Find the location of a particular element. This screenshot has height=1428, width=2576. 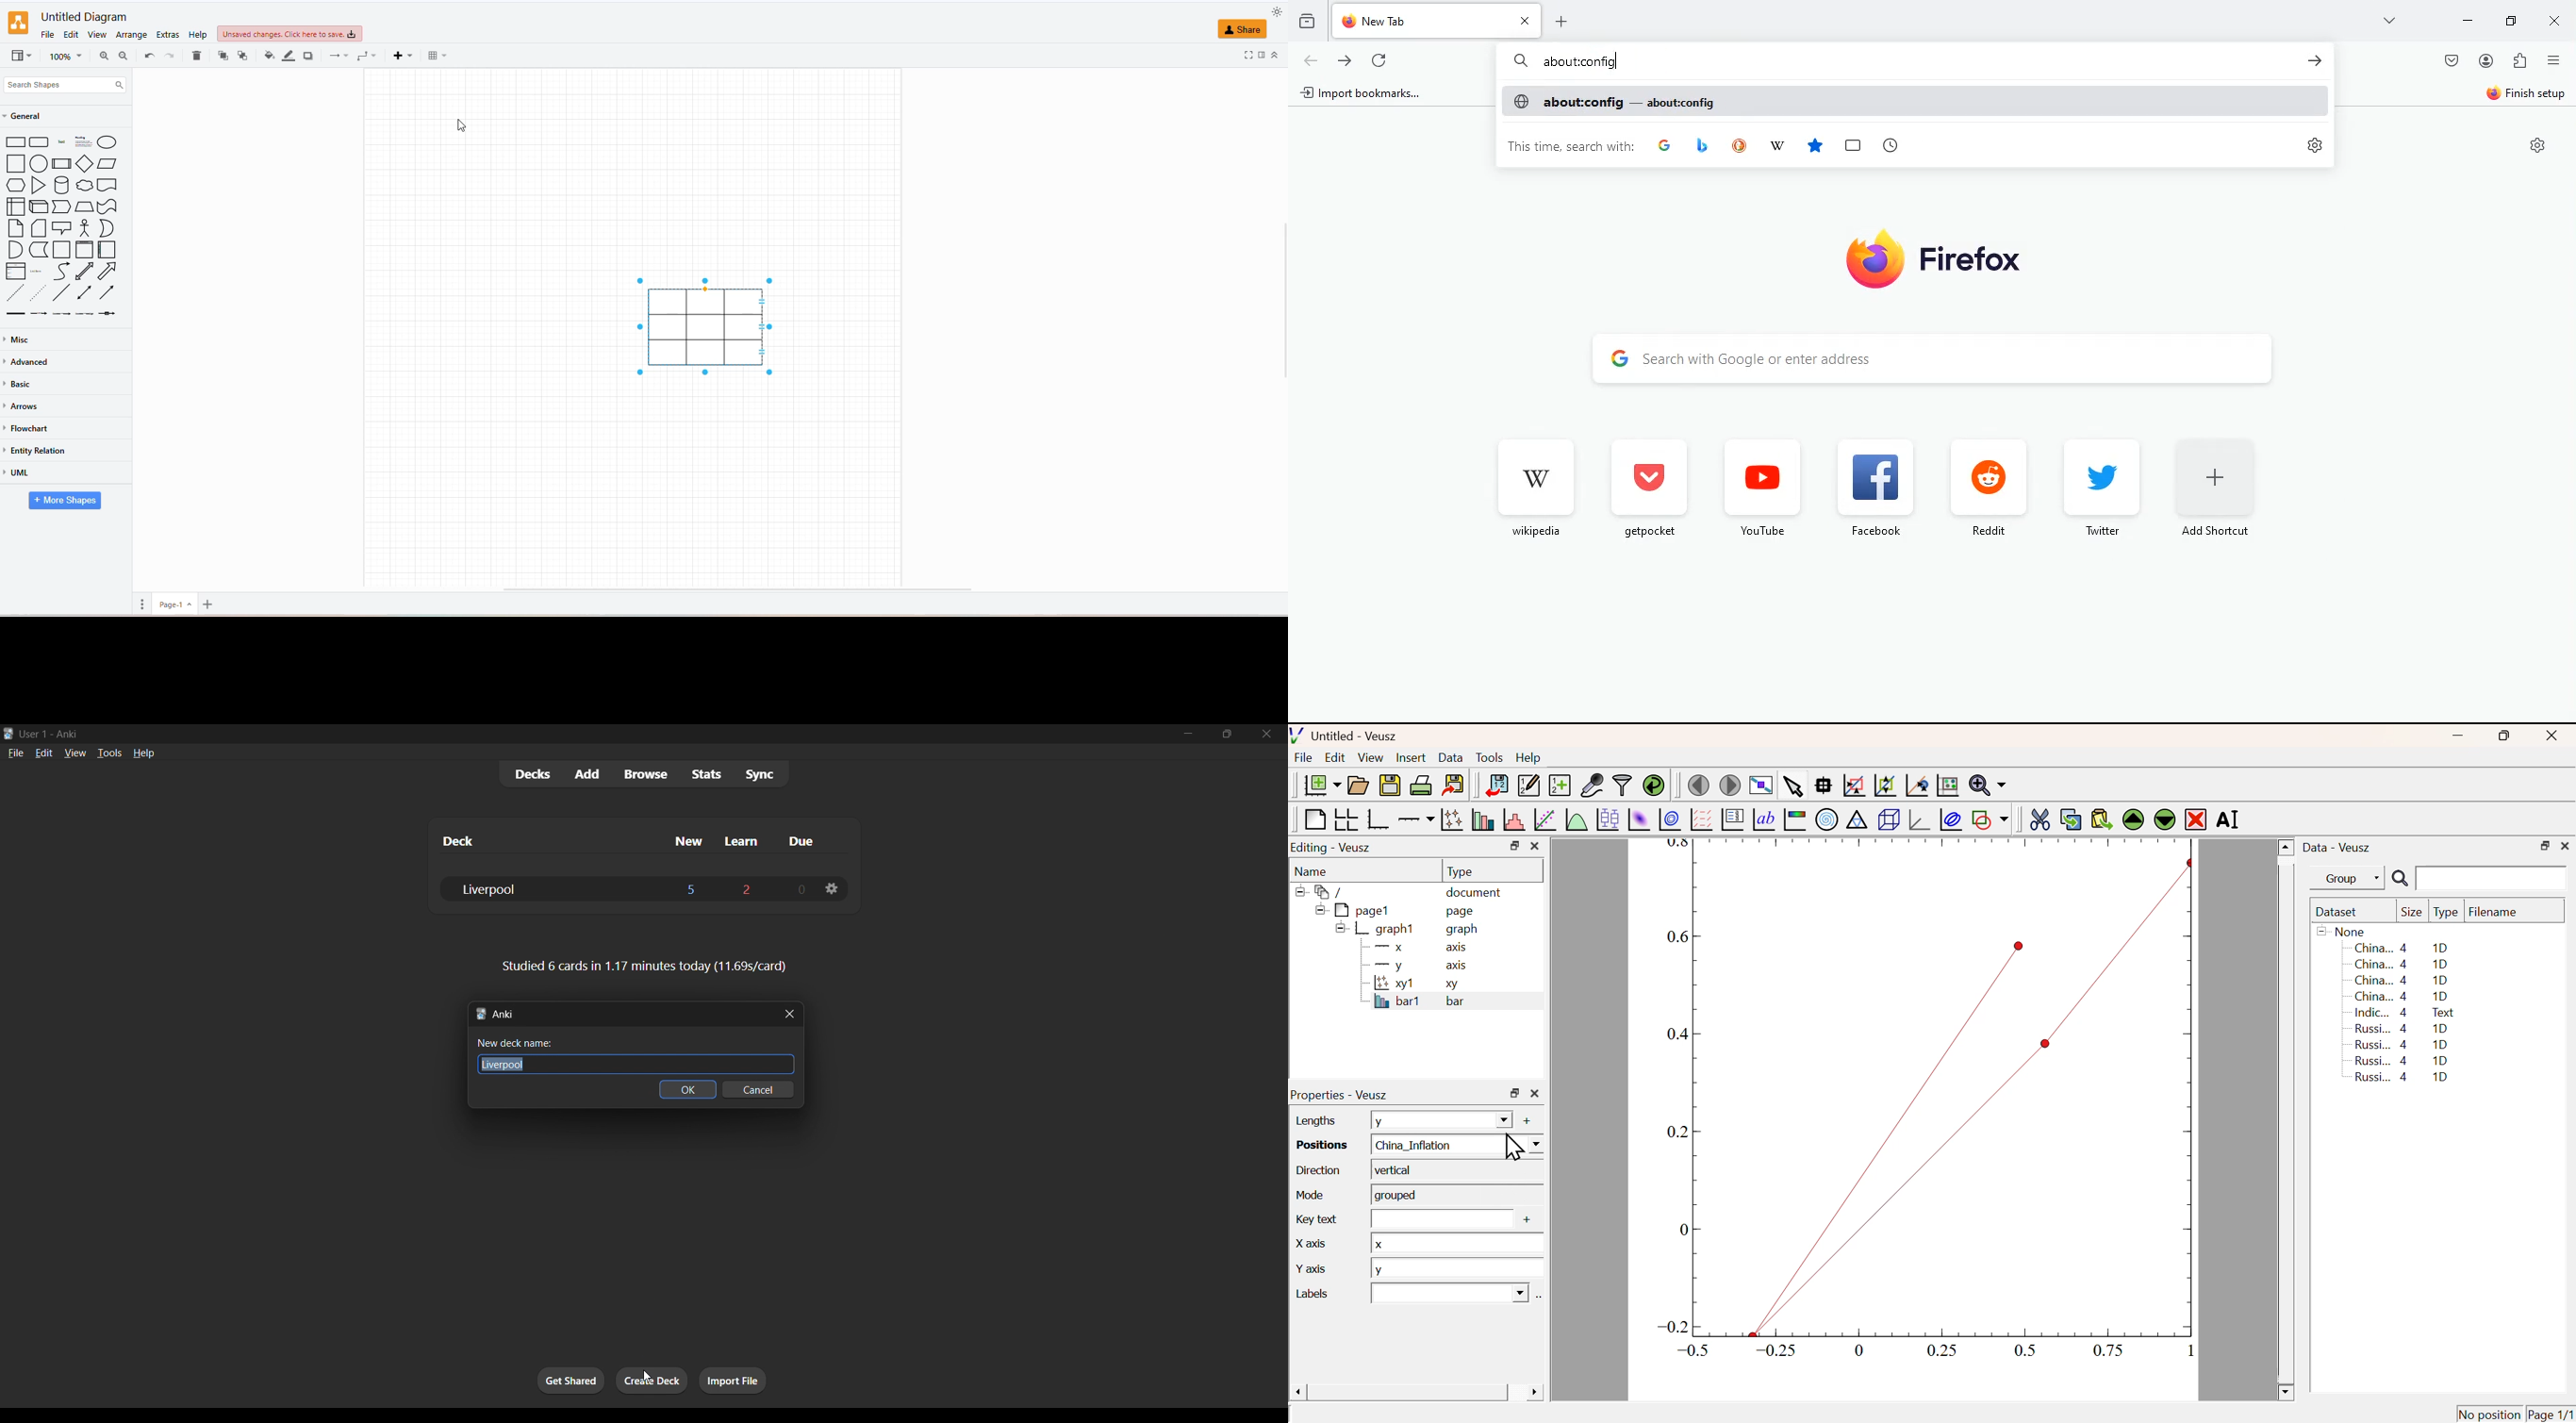

deck name column is located at coordinates (530, 843).